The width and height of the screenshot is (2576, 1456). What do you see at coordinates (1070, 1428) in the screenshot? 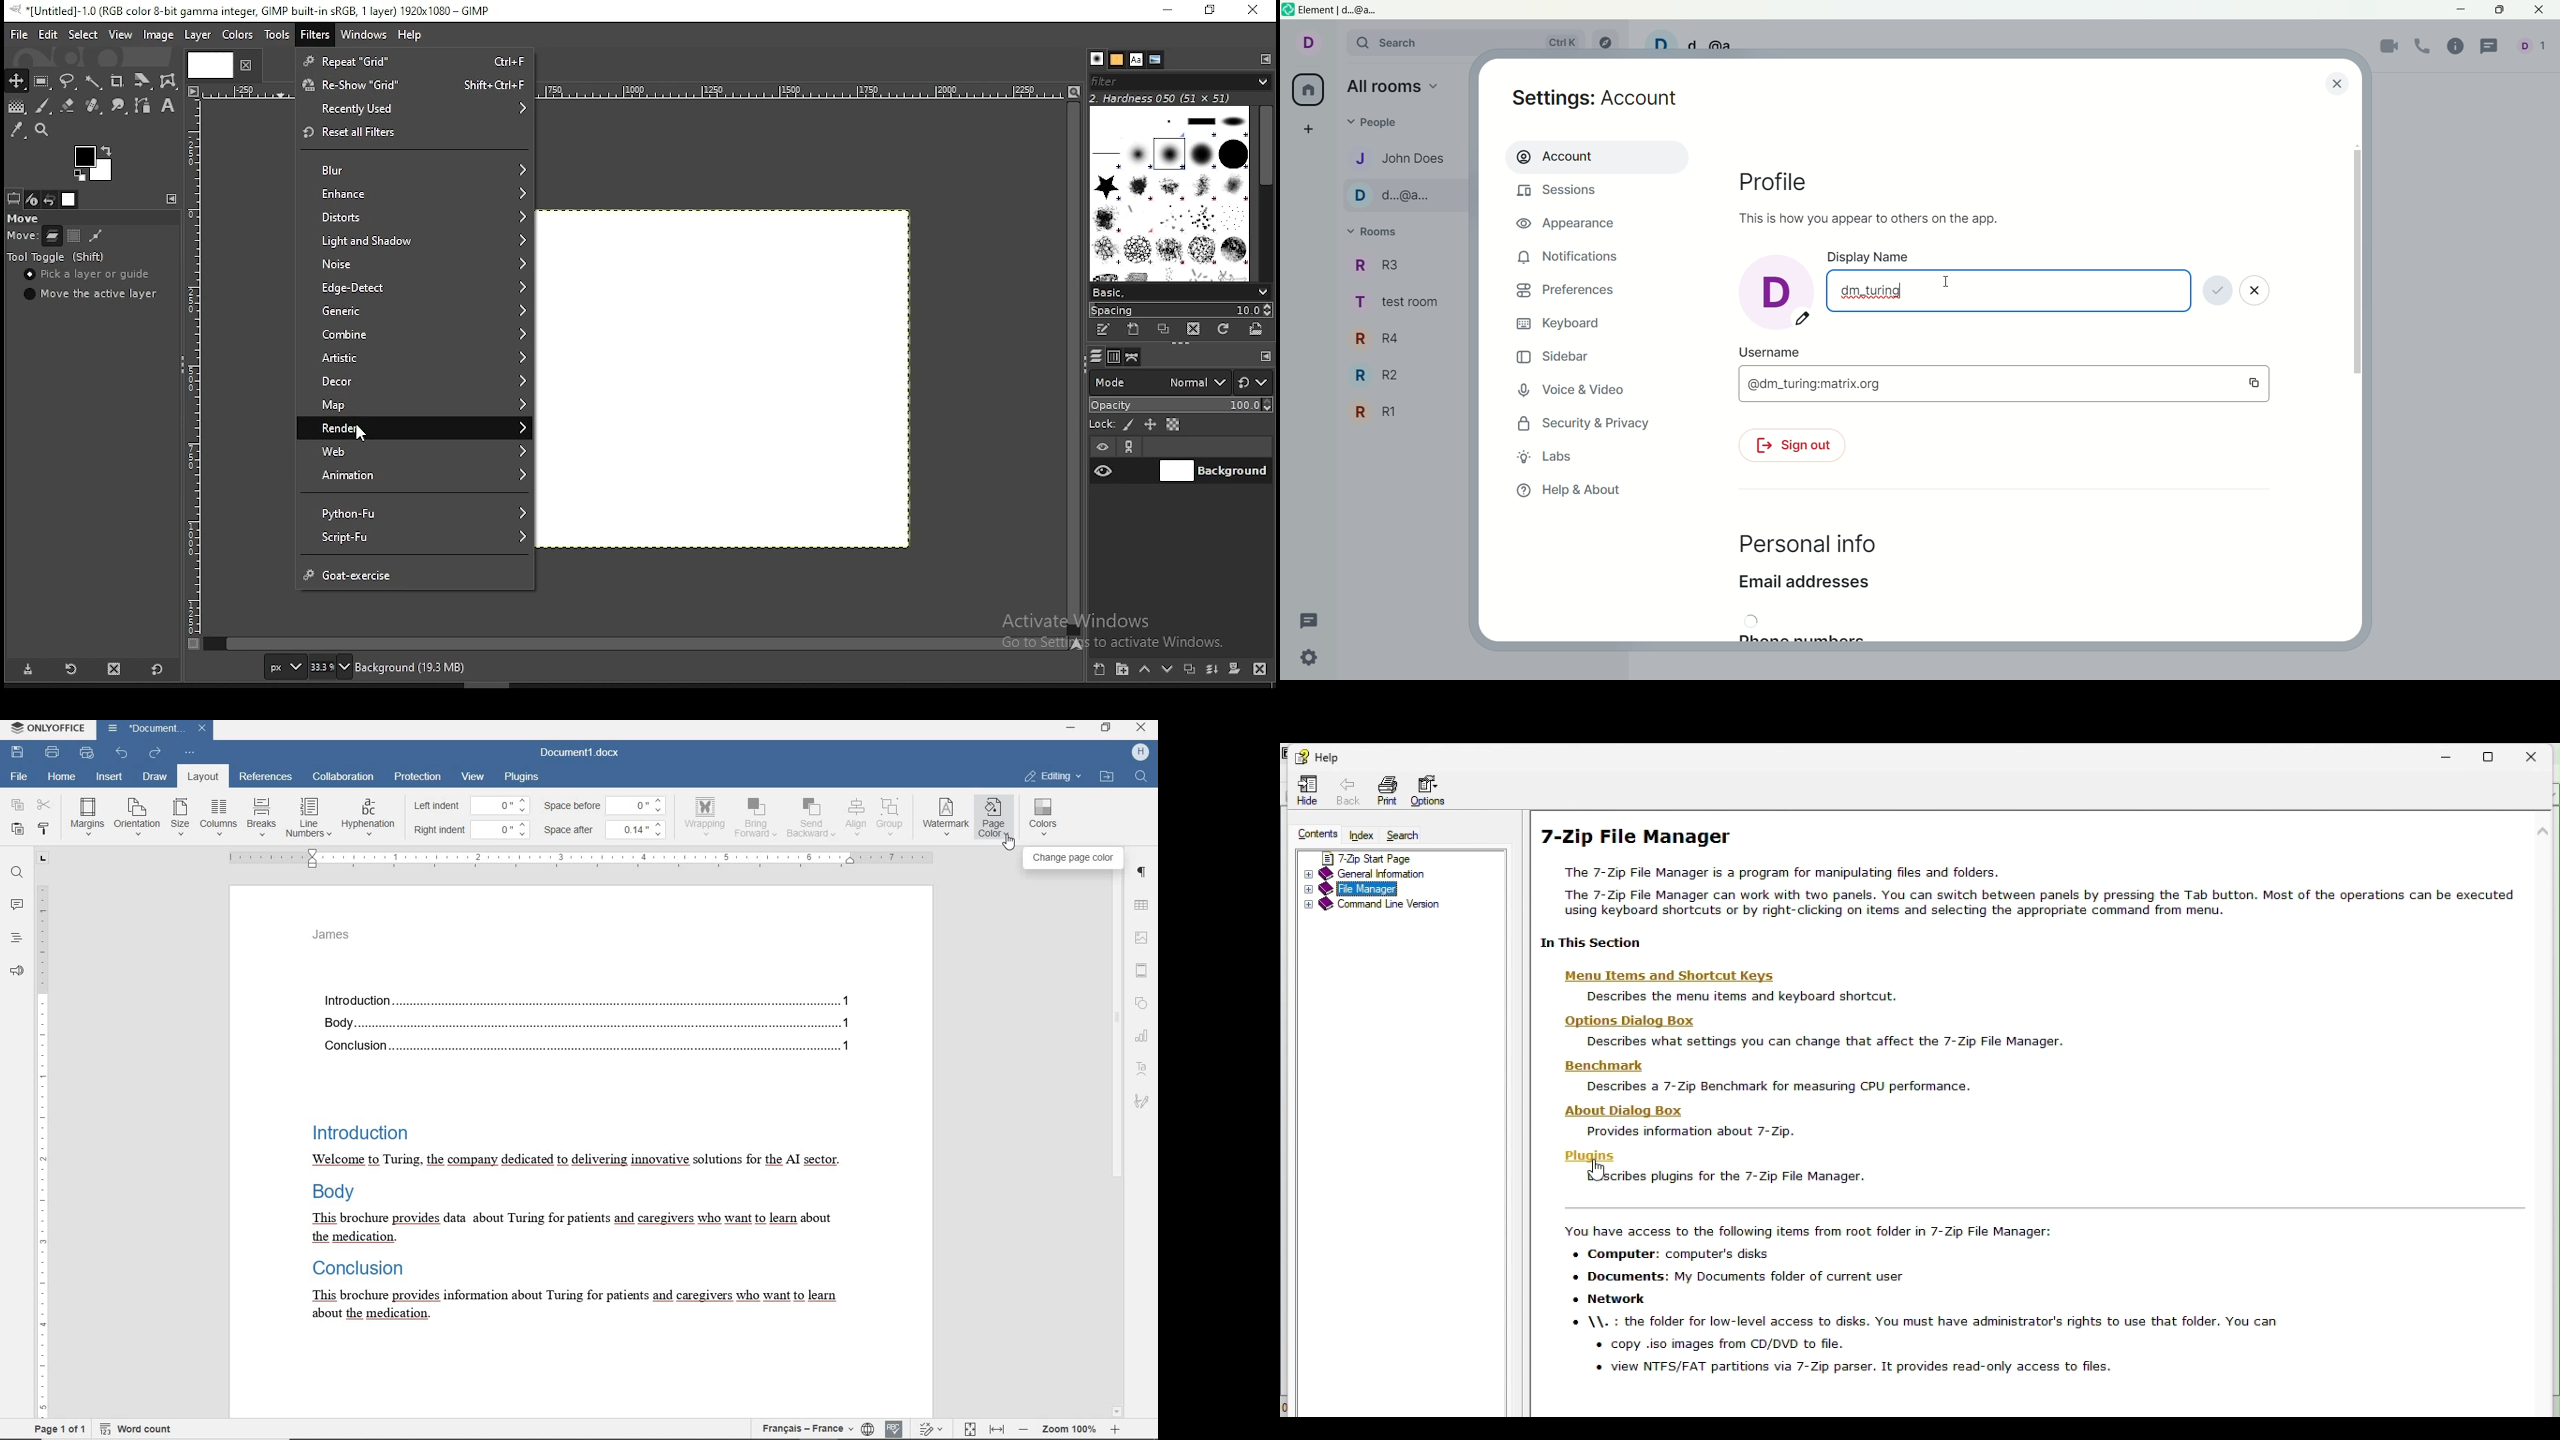
I see `zoom out or zoom in` at bounding box center [1070, 1428].